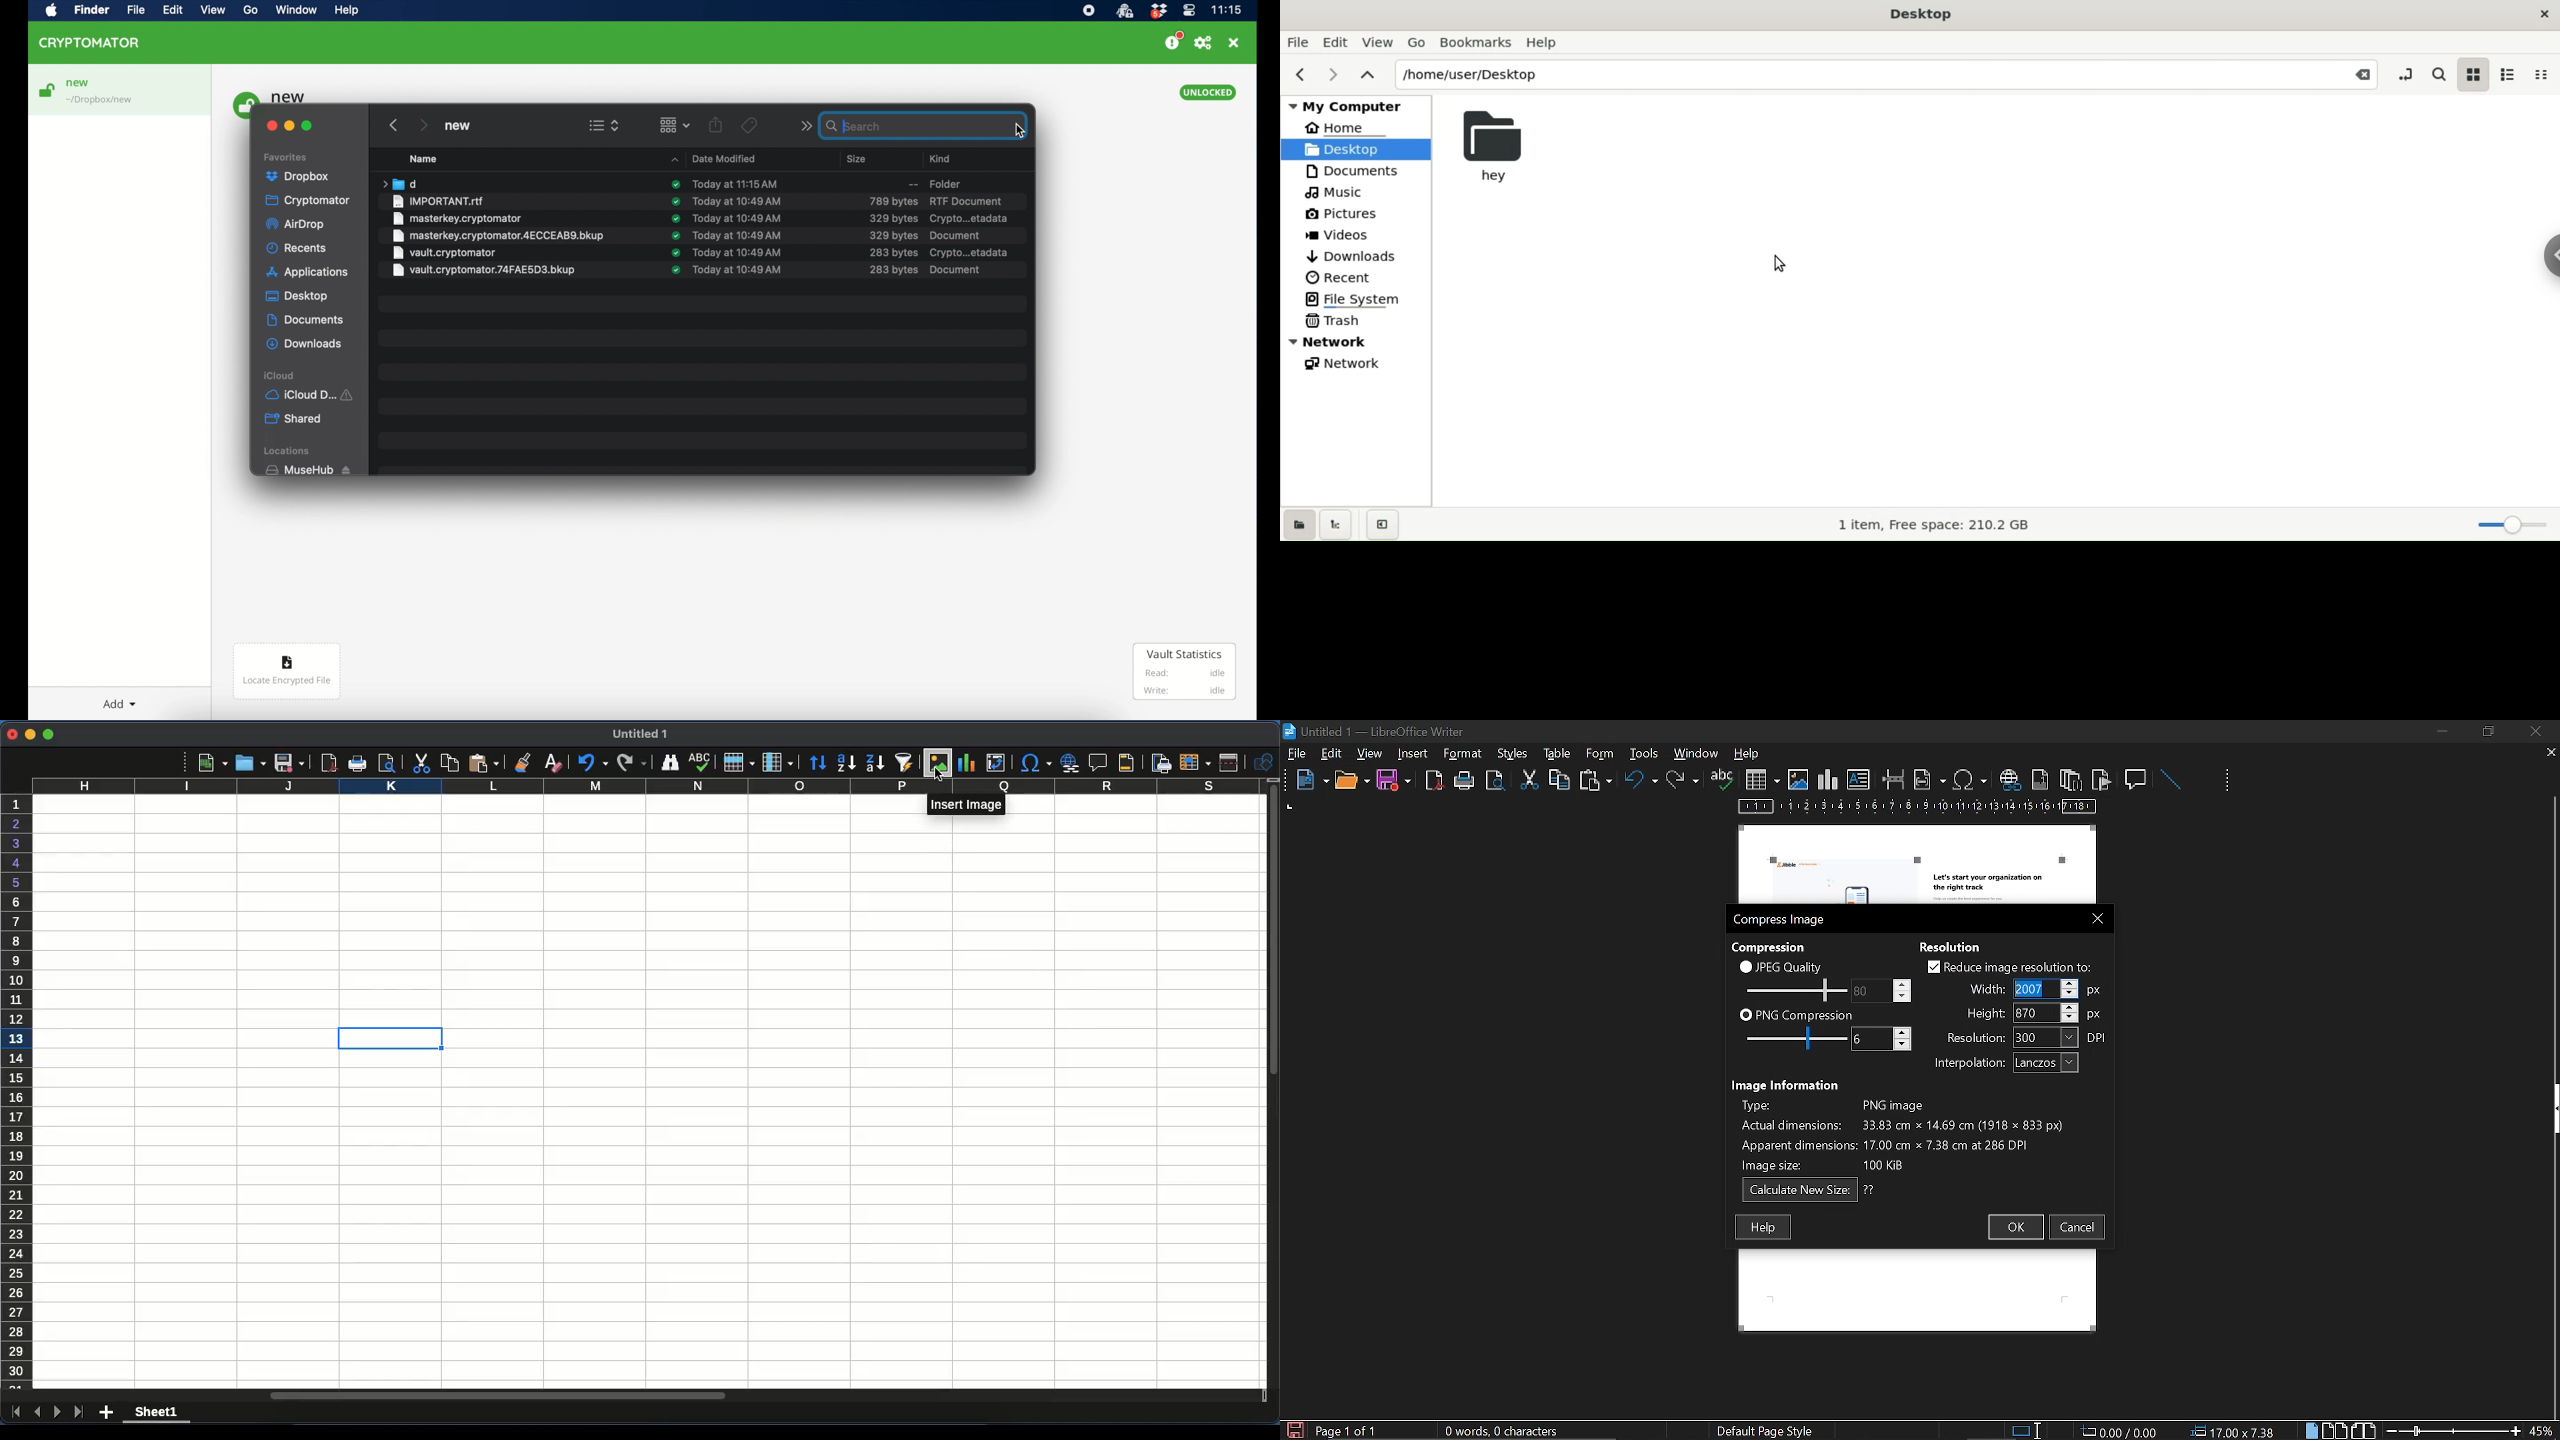  I want to click on cursor, so click(936, 775).